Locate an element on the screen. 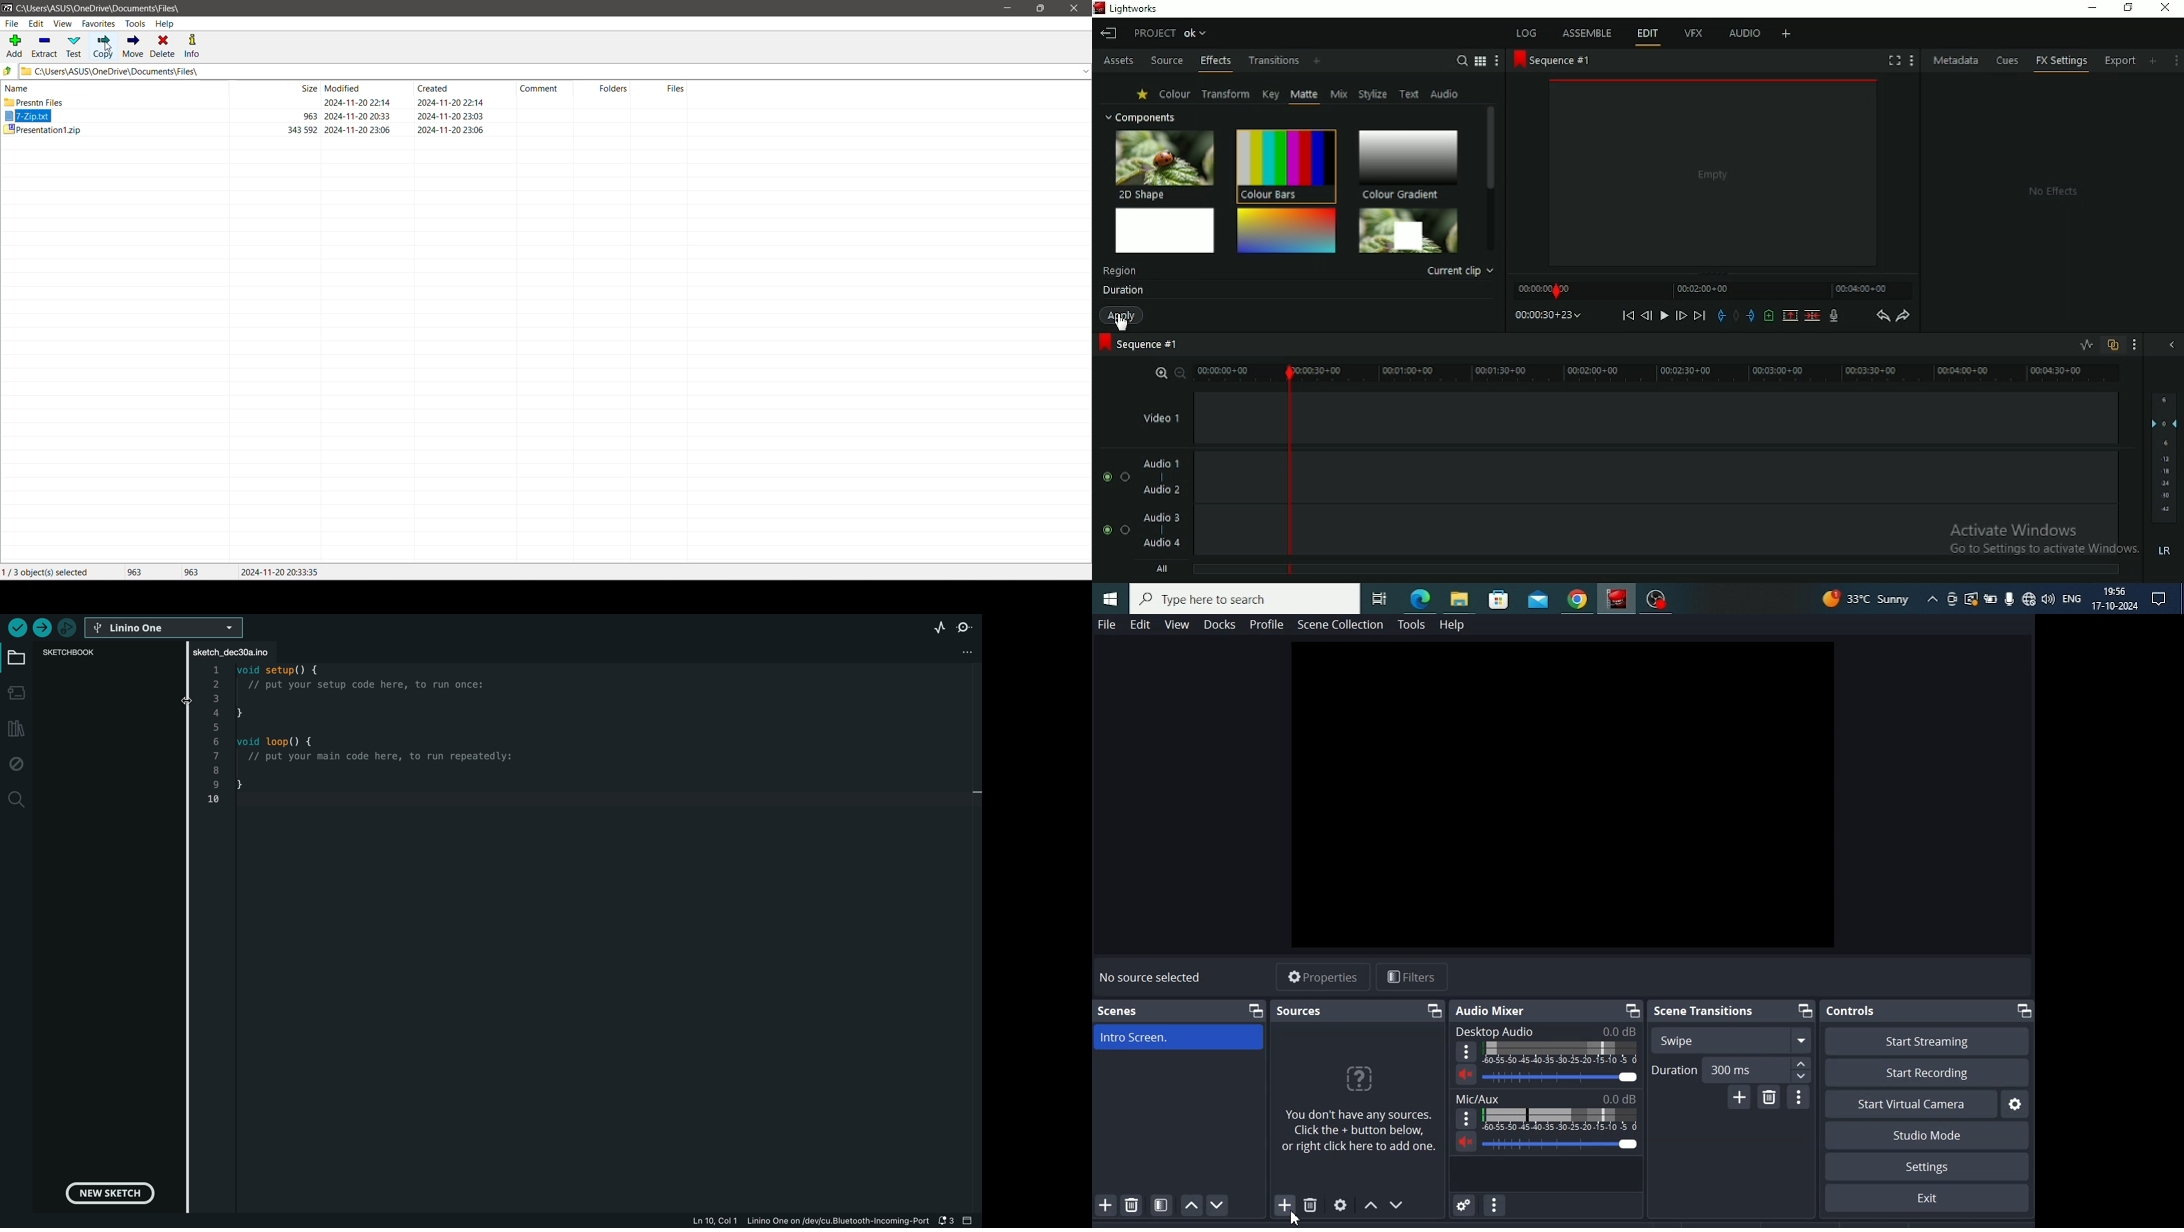  FX Settings is located at coordinates (2061, 63).